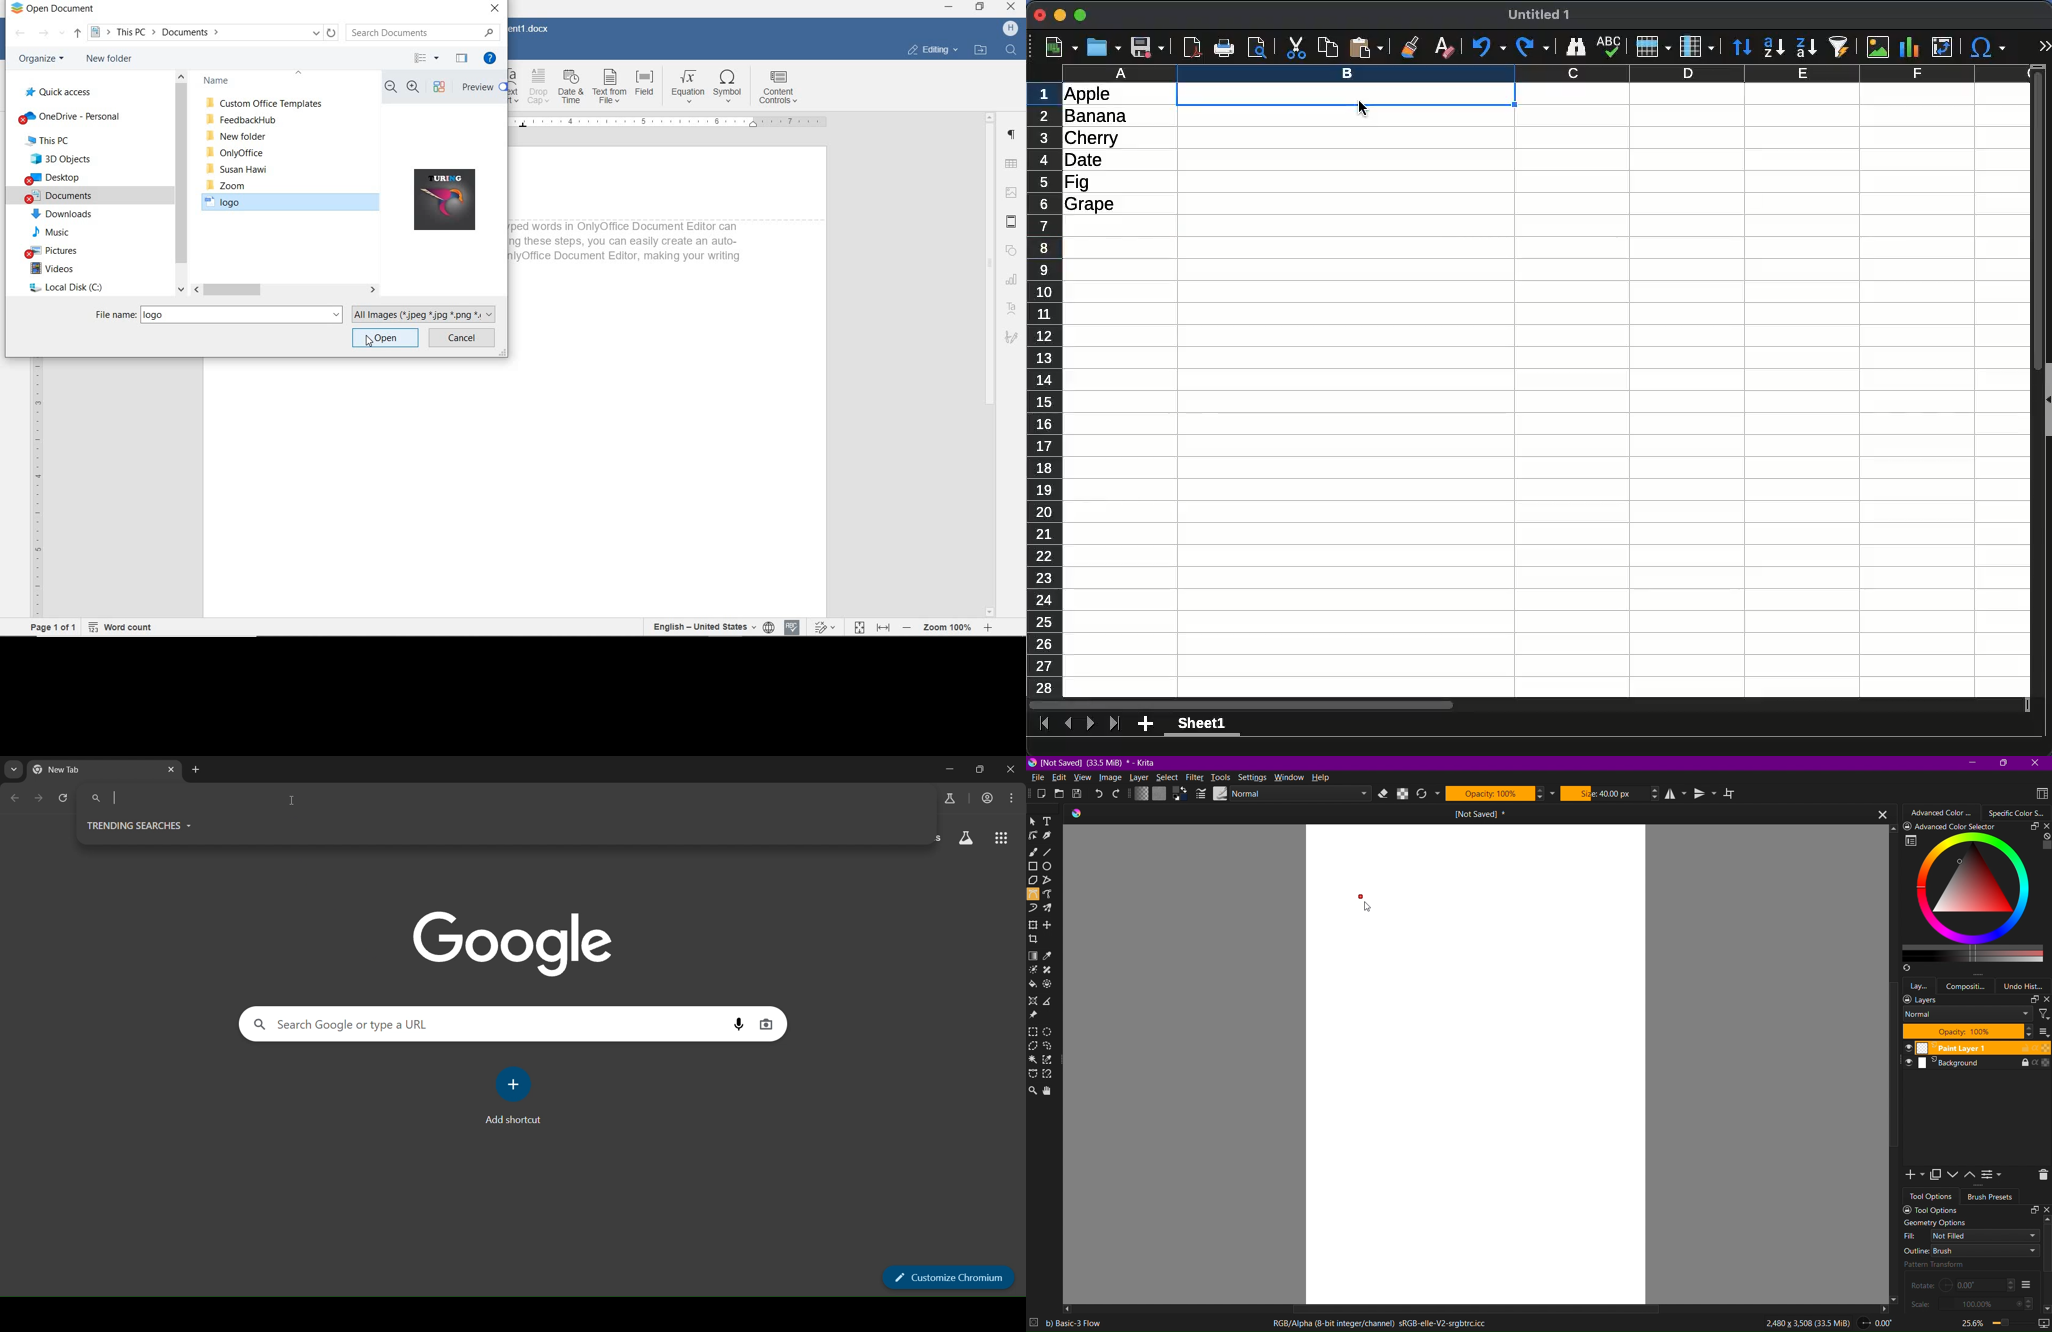  Describe the element at coordinates (1010, 164) in the screenshot. I see `TABLE` at that location.